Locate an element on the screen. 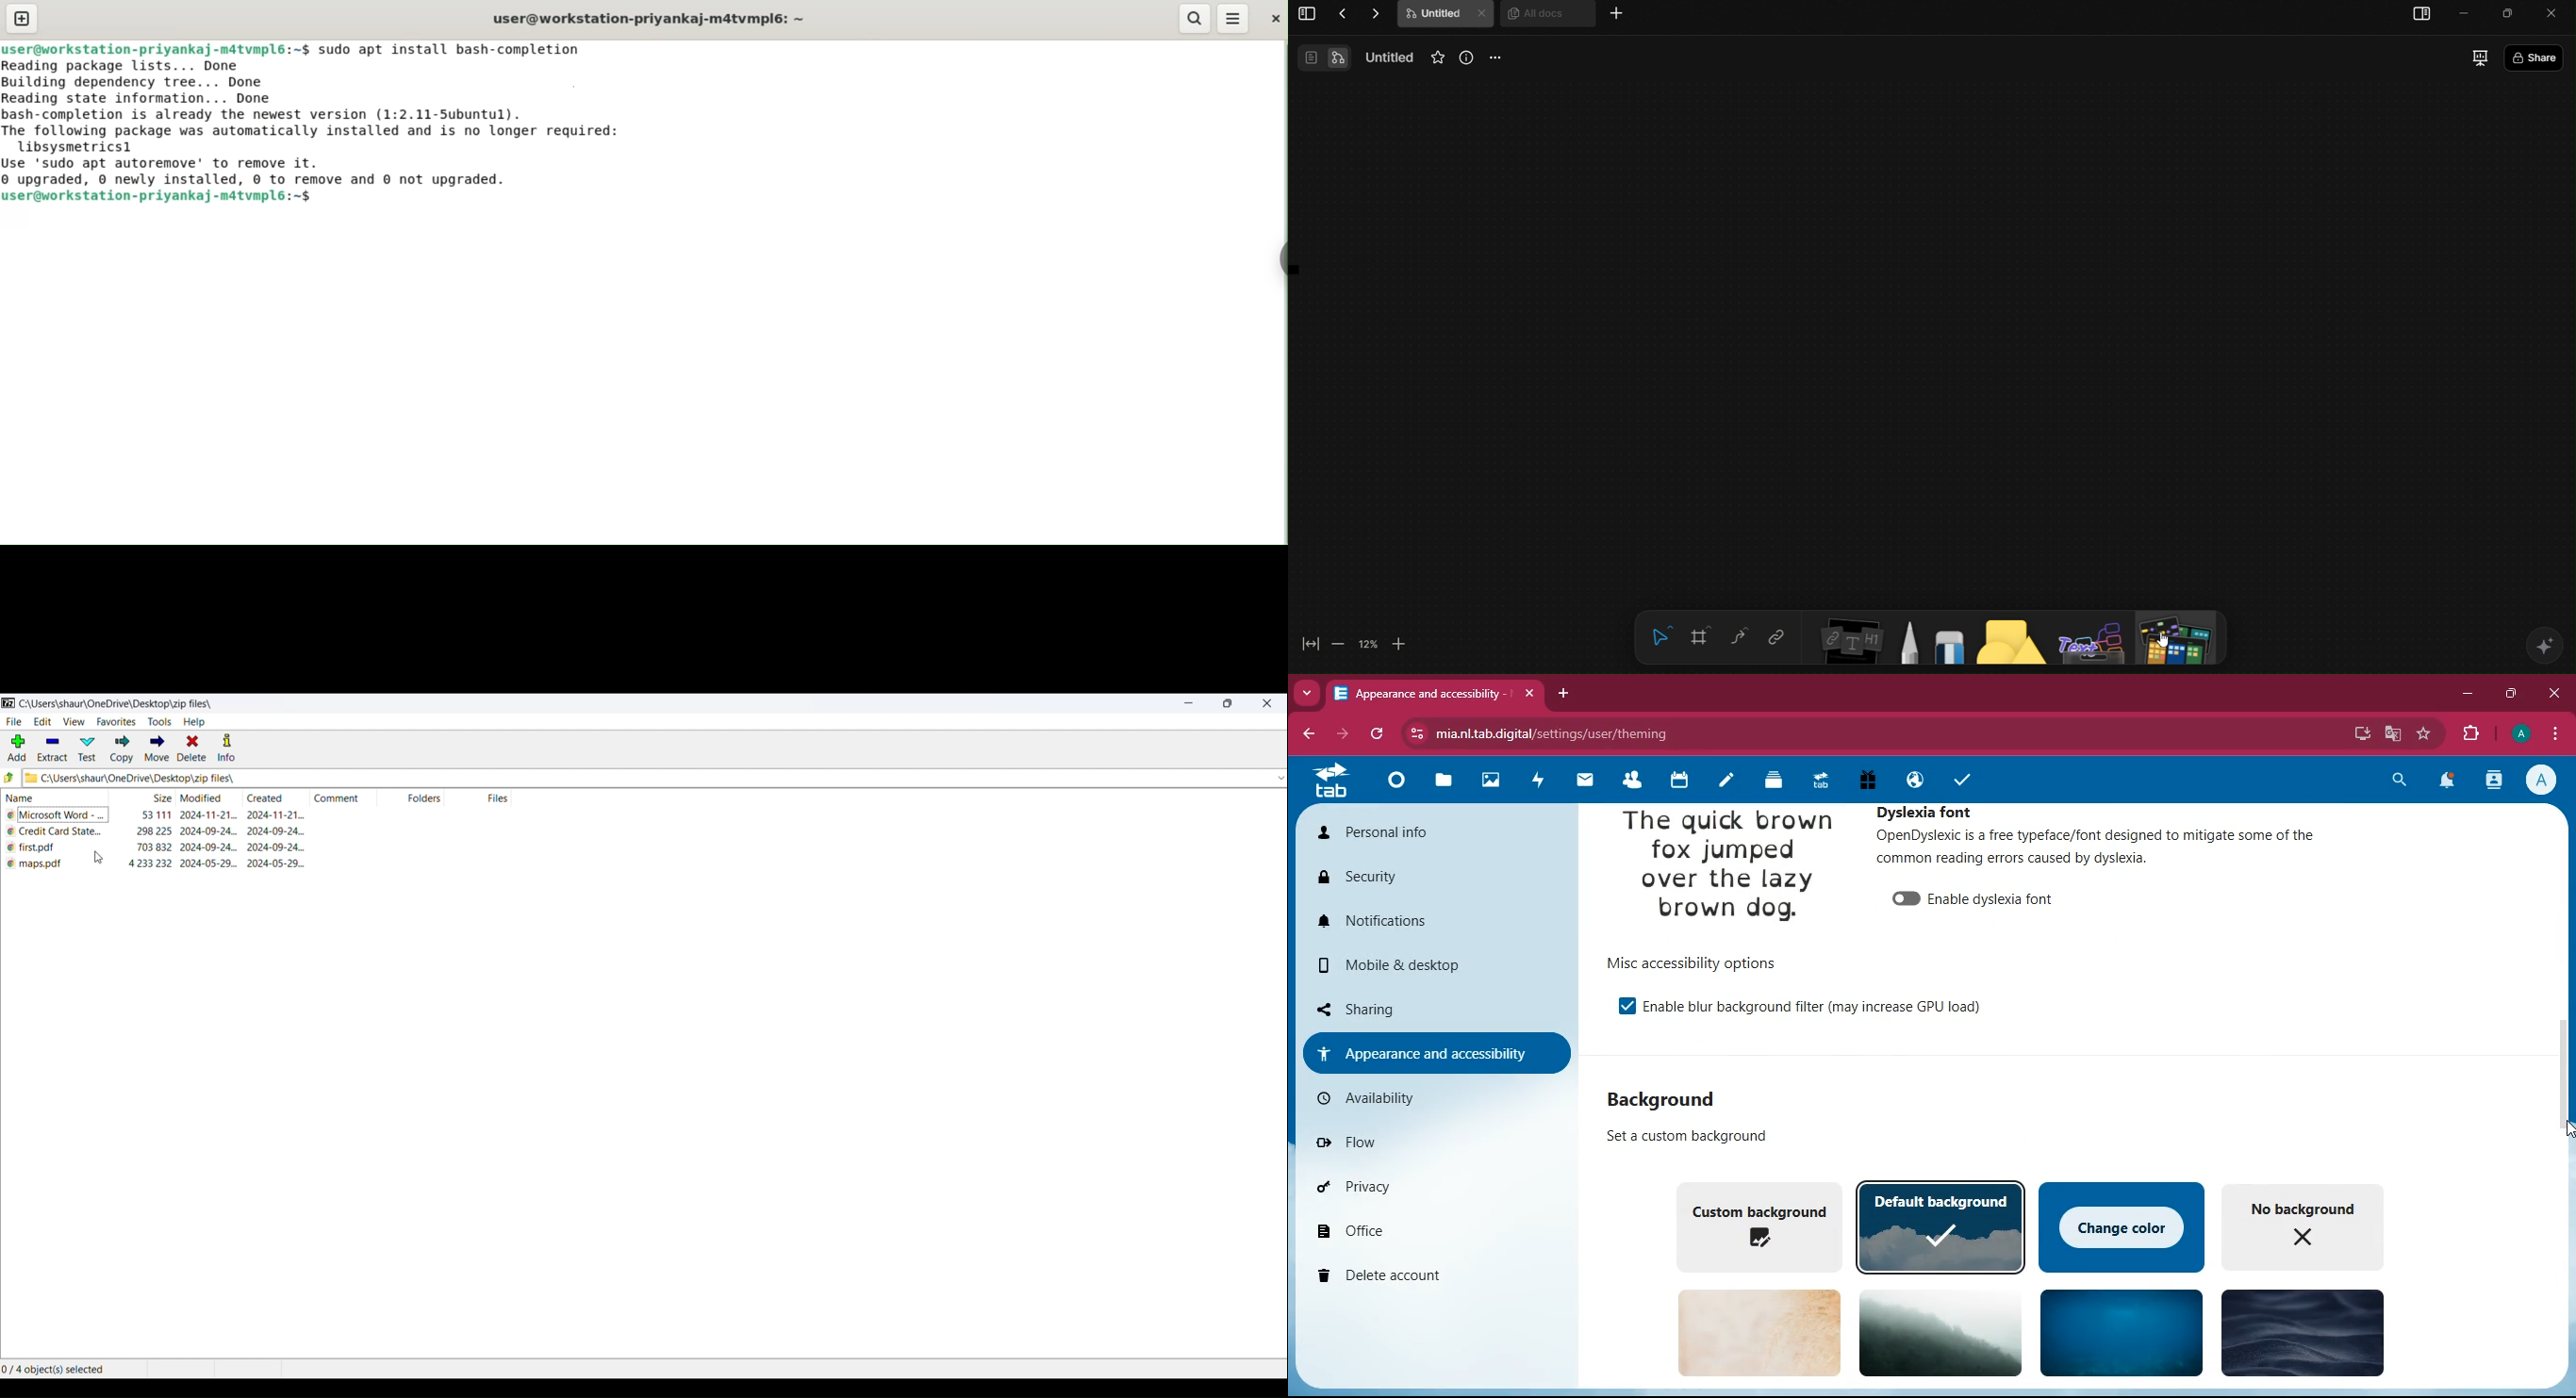 Image resolution: width=2576 pixels, height=1400 pixels. background is located at coordinates (1759, 1332).